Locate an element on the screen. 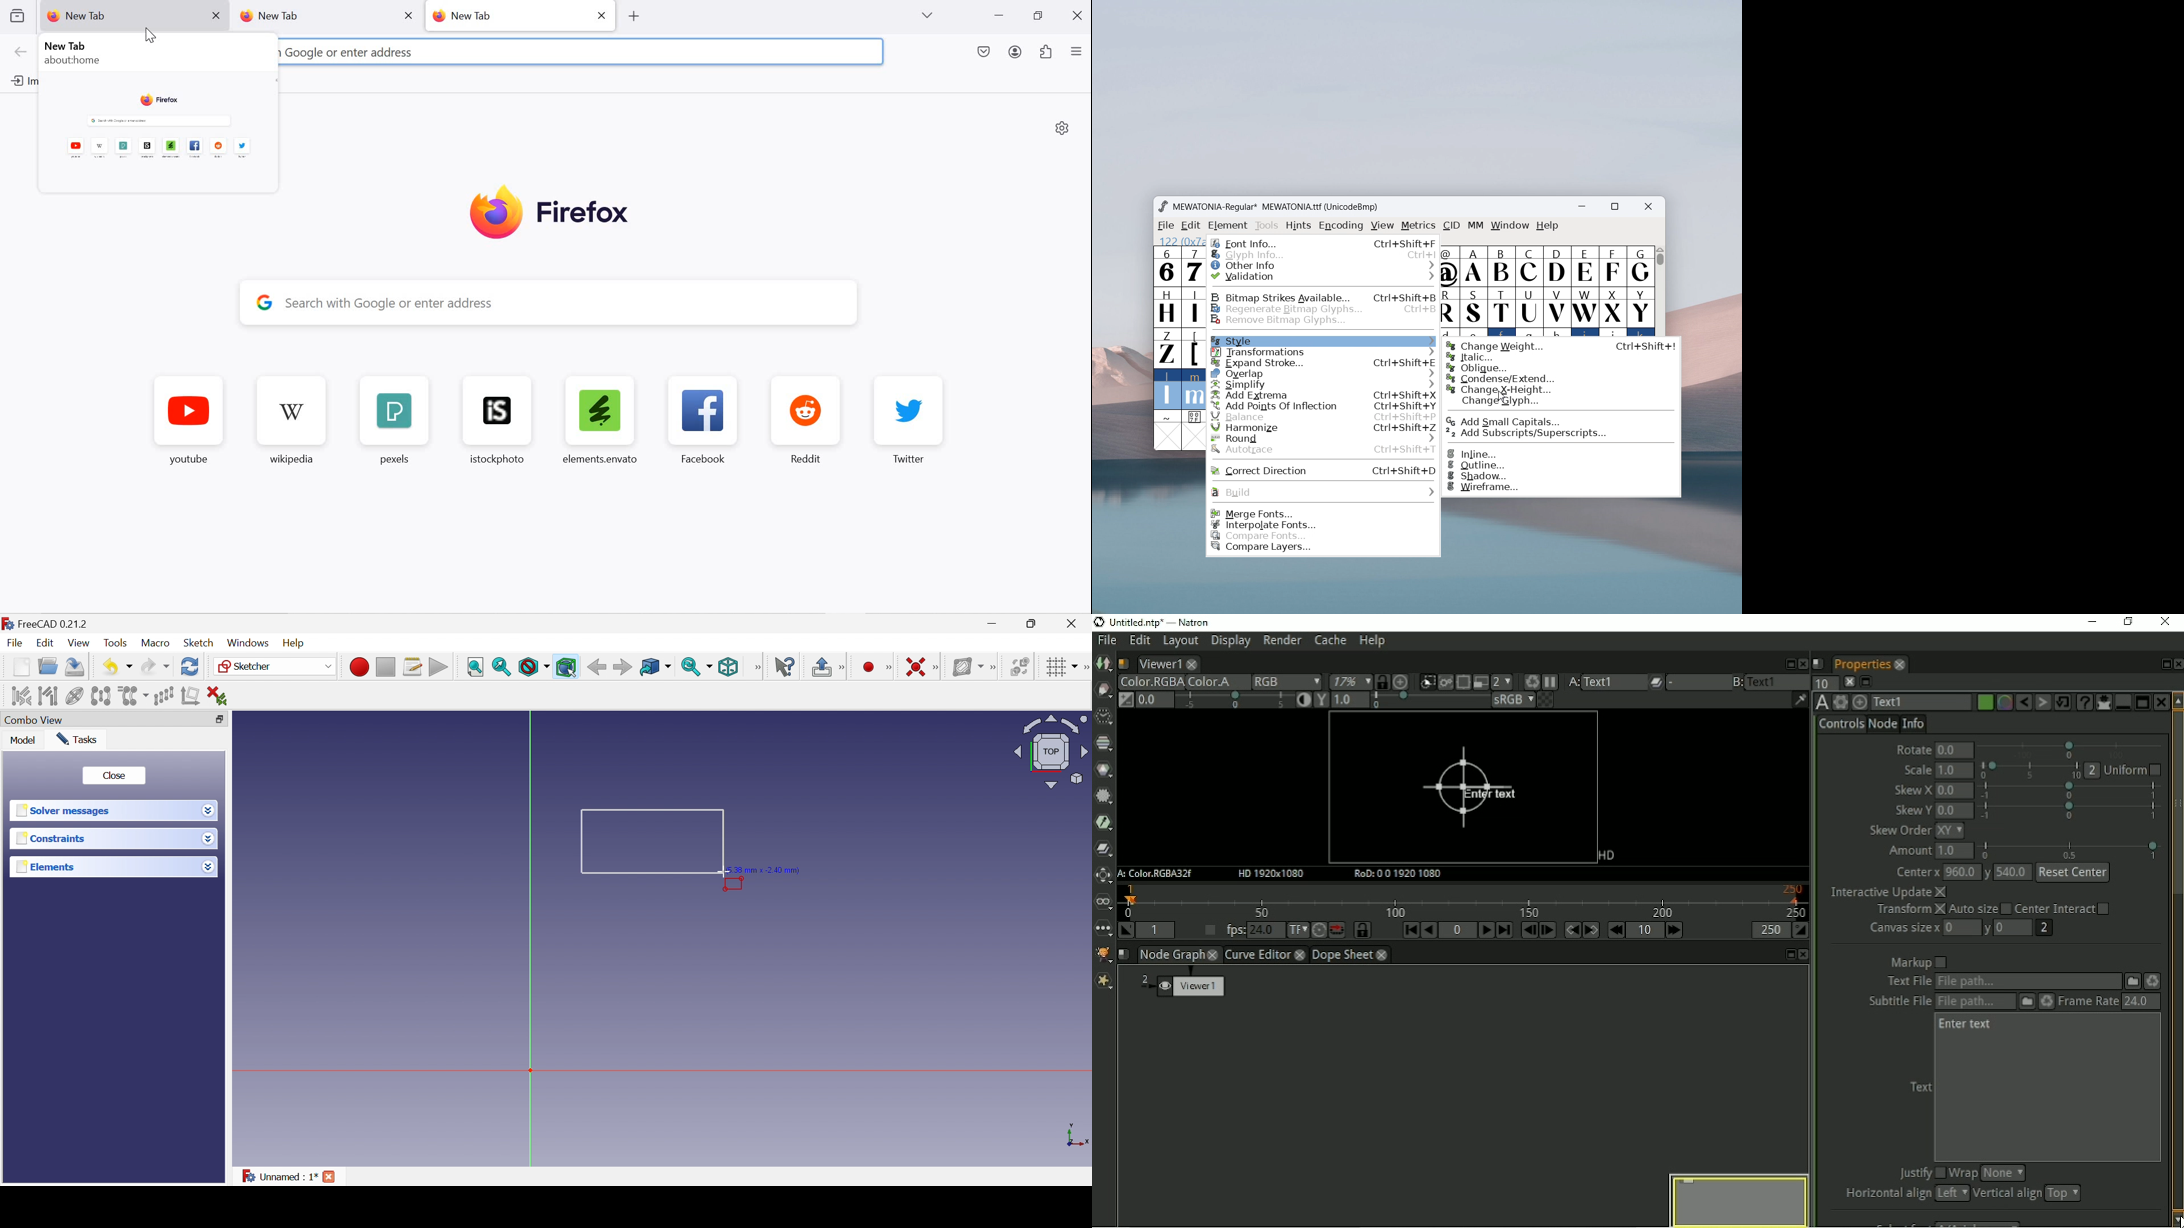  youtube favorite is located at coordinates (189, 423).